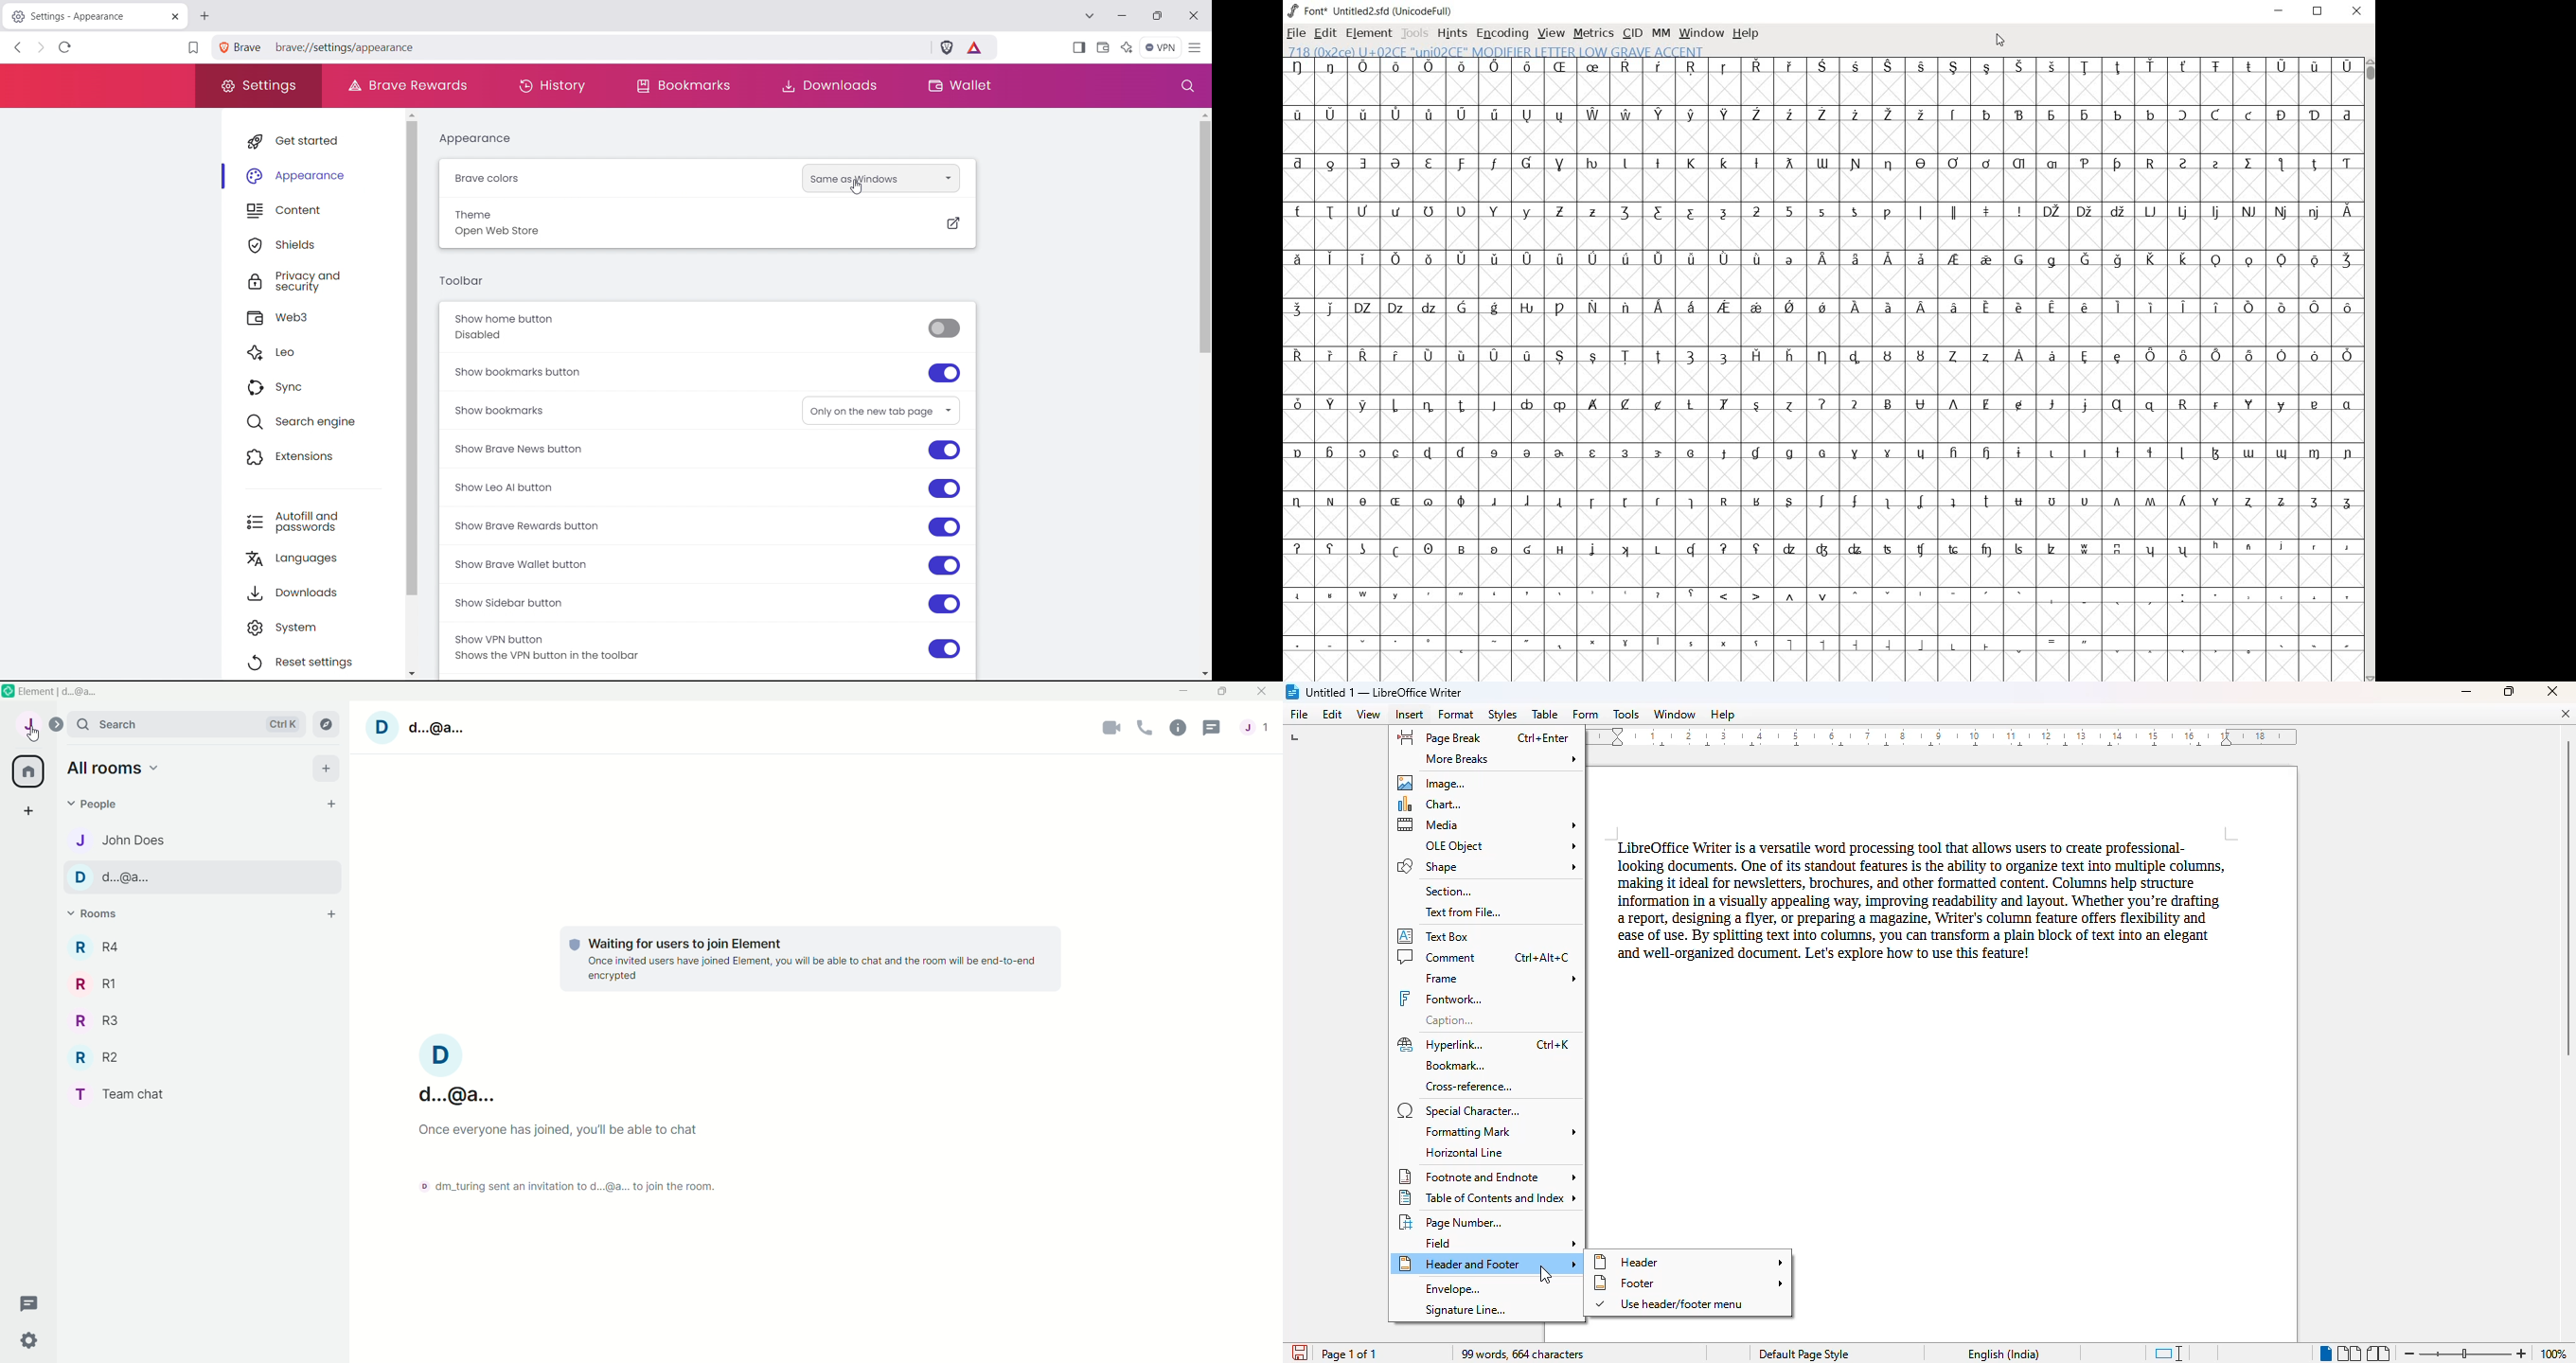  I want to click on appearance, so click(475, 139).